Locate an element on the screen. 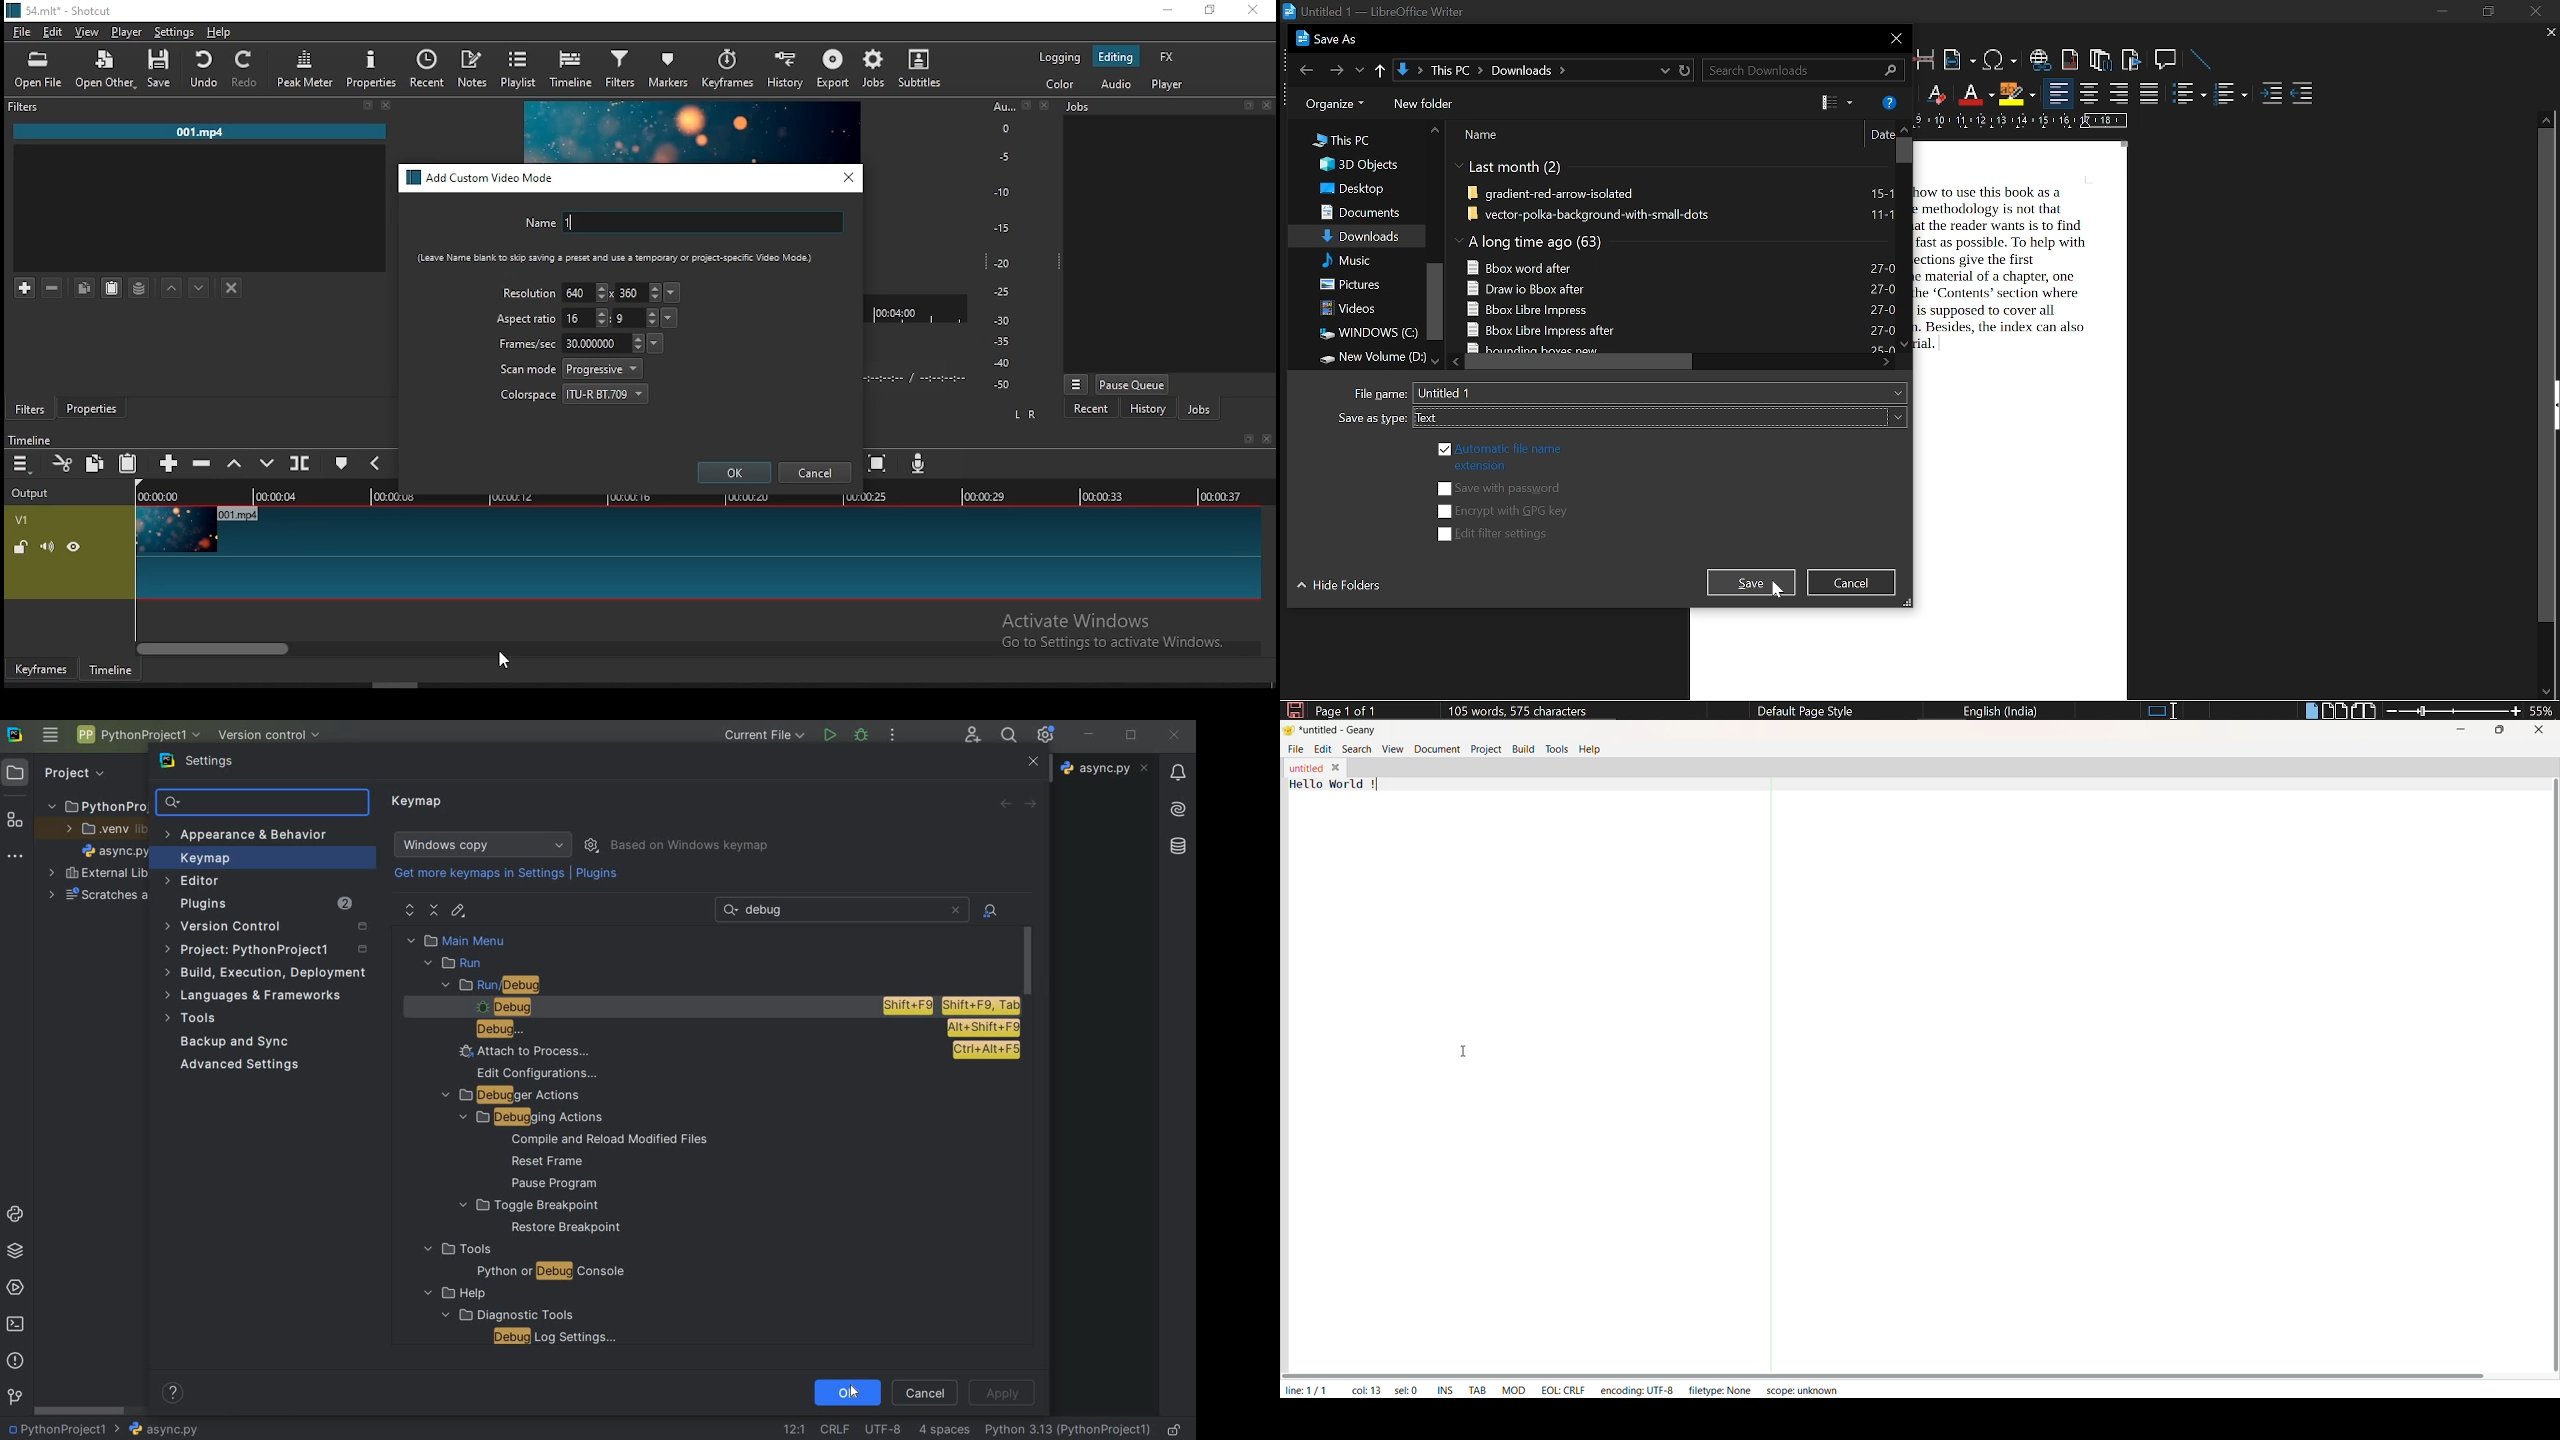 This screenshot has height=1456, width=2576. edit is located at coordinates (53, 33).